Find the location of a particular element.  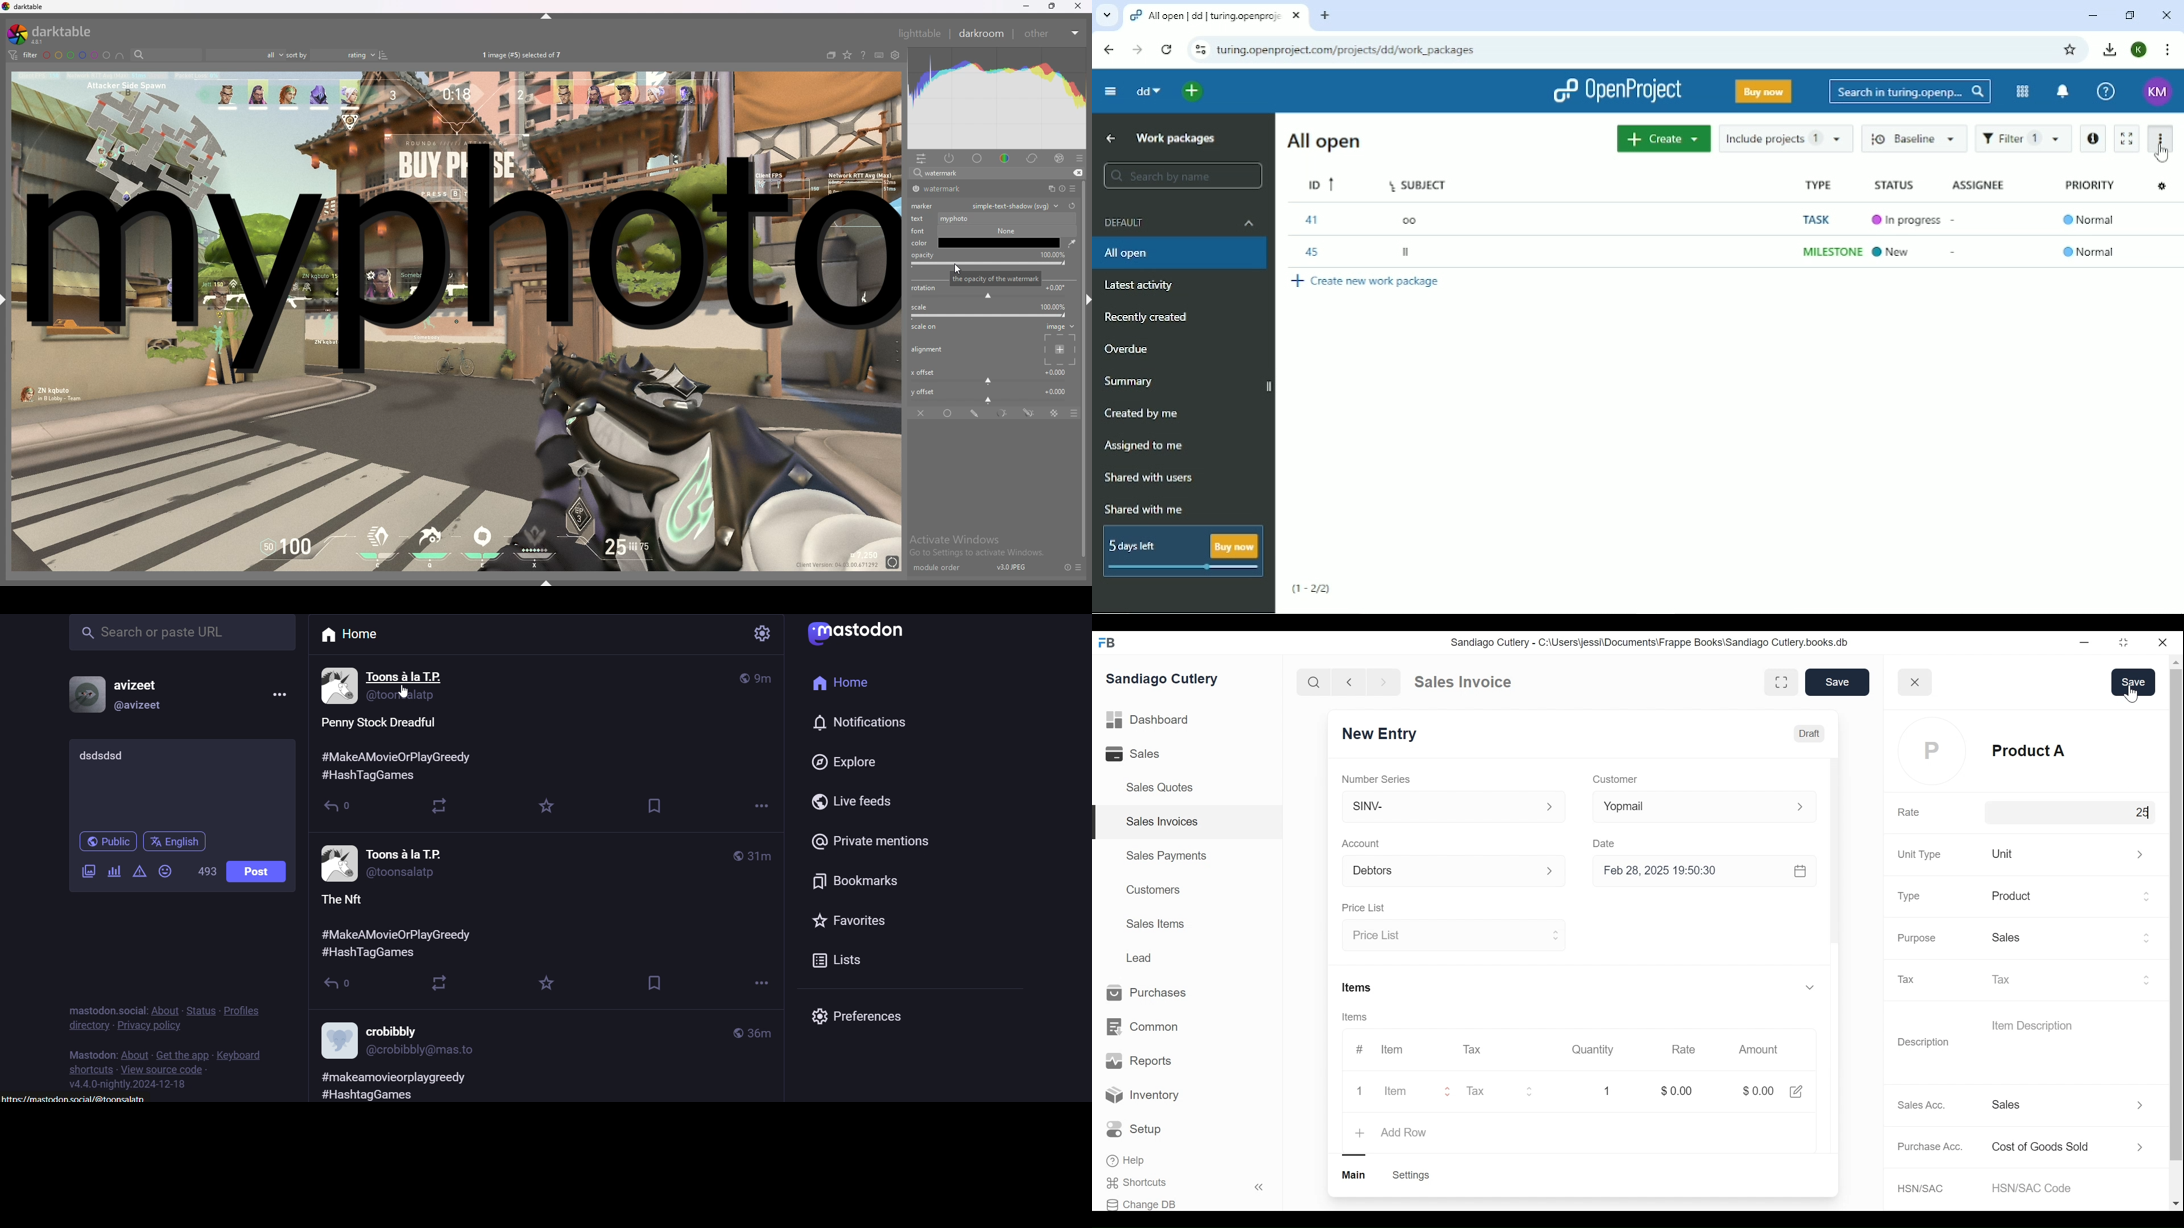

filter by rating is located at coordinates (244, 55).